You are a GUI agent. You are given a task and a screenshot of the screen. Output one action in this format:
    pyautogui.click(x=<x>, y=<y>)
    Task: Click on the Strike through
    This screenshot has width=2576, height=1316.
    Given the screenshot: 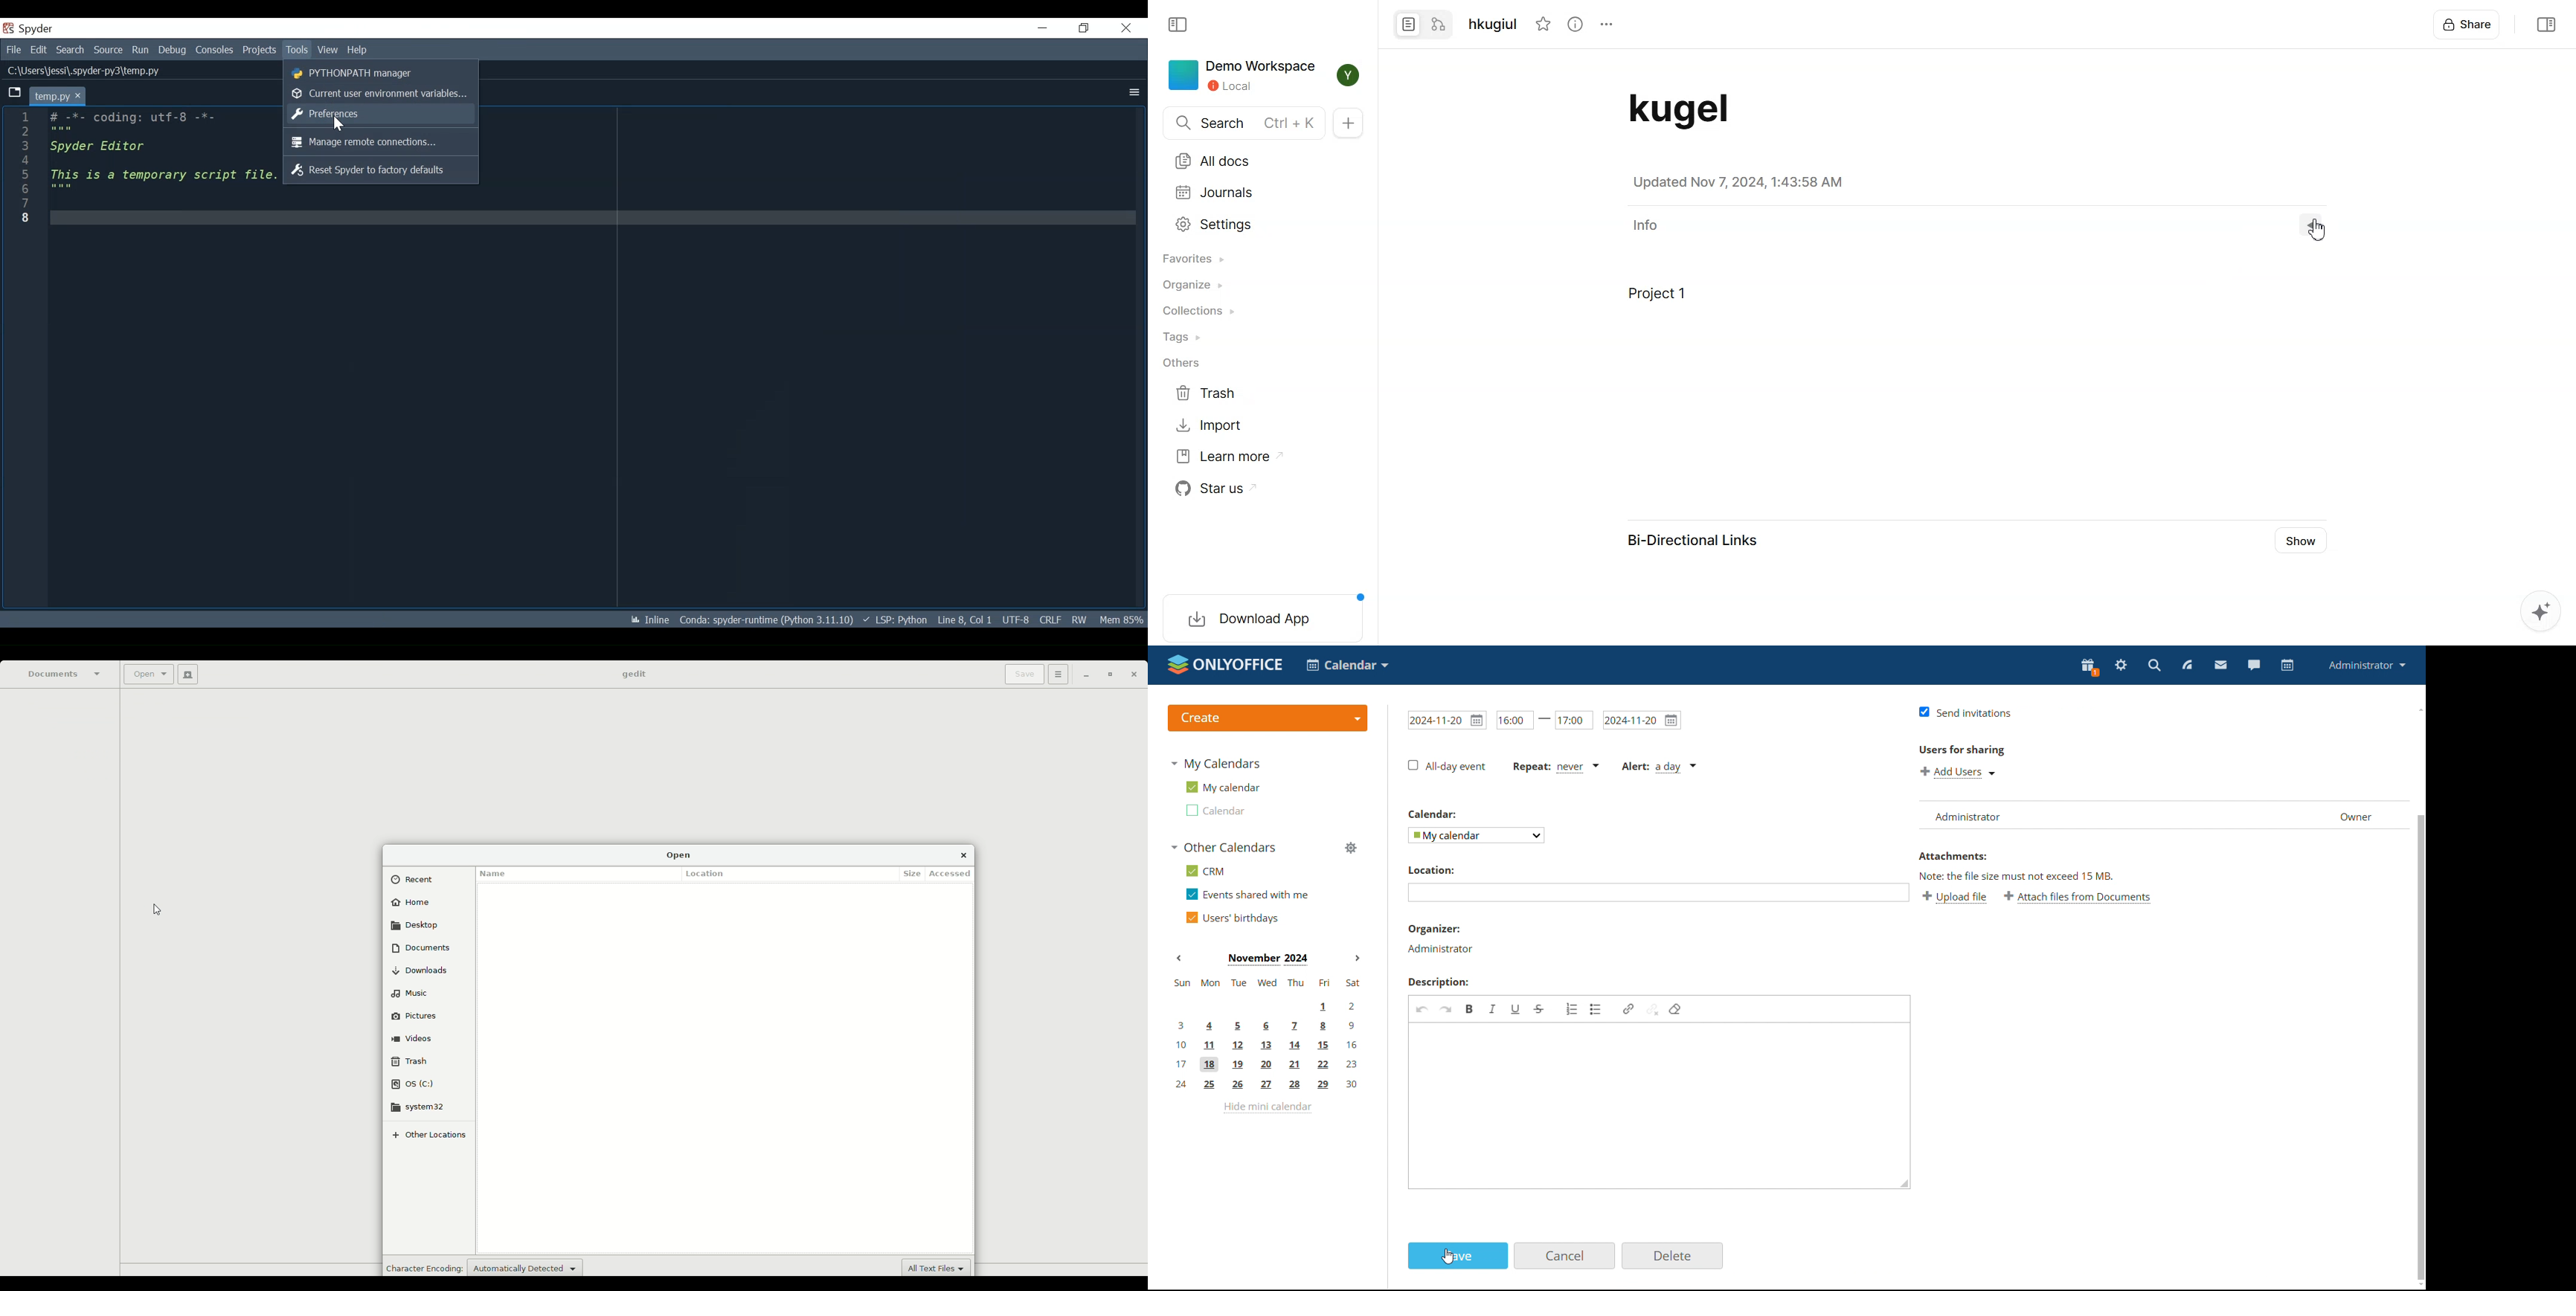 What is the action you would take?
    pyautogui.click(x=1540, y=1008)
    